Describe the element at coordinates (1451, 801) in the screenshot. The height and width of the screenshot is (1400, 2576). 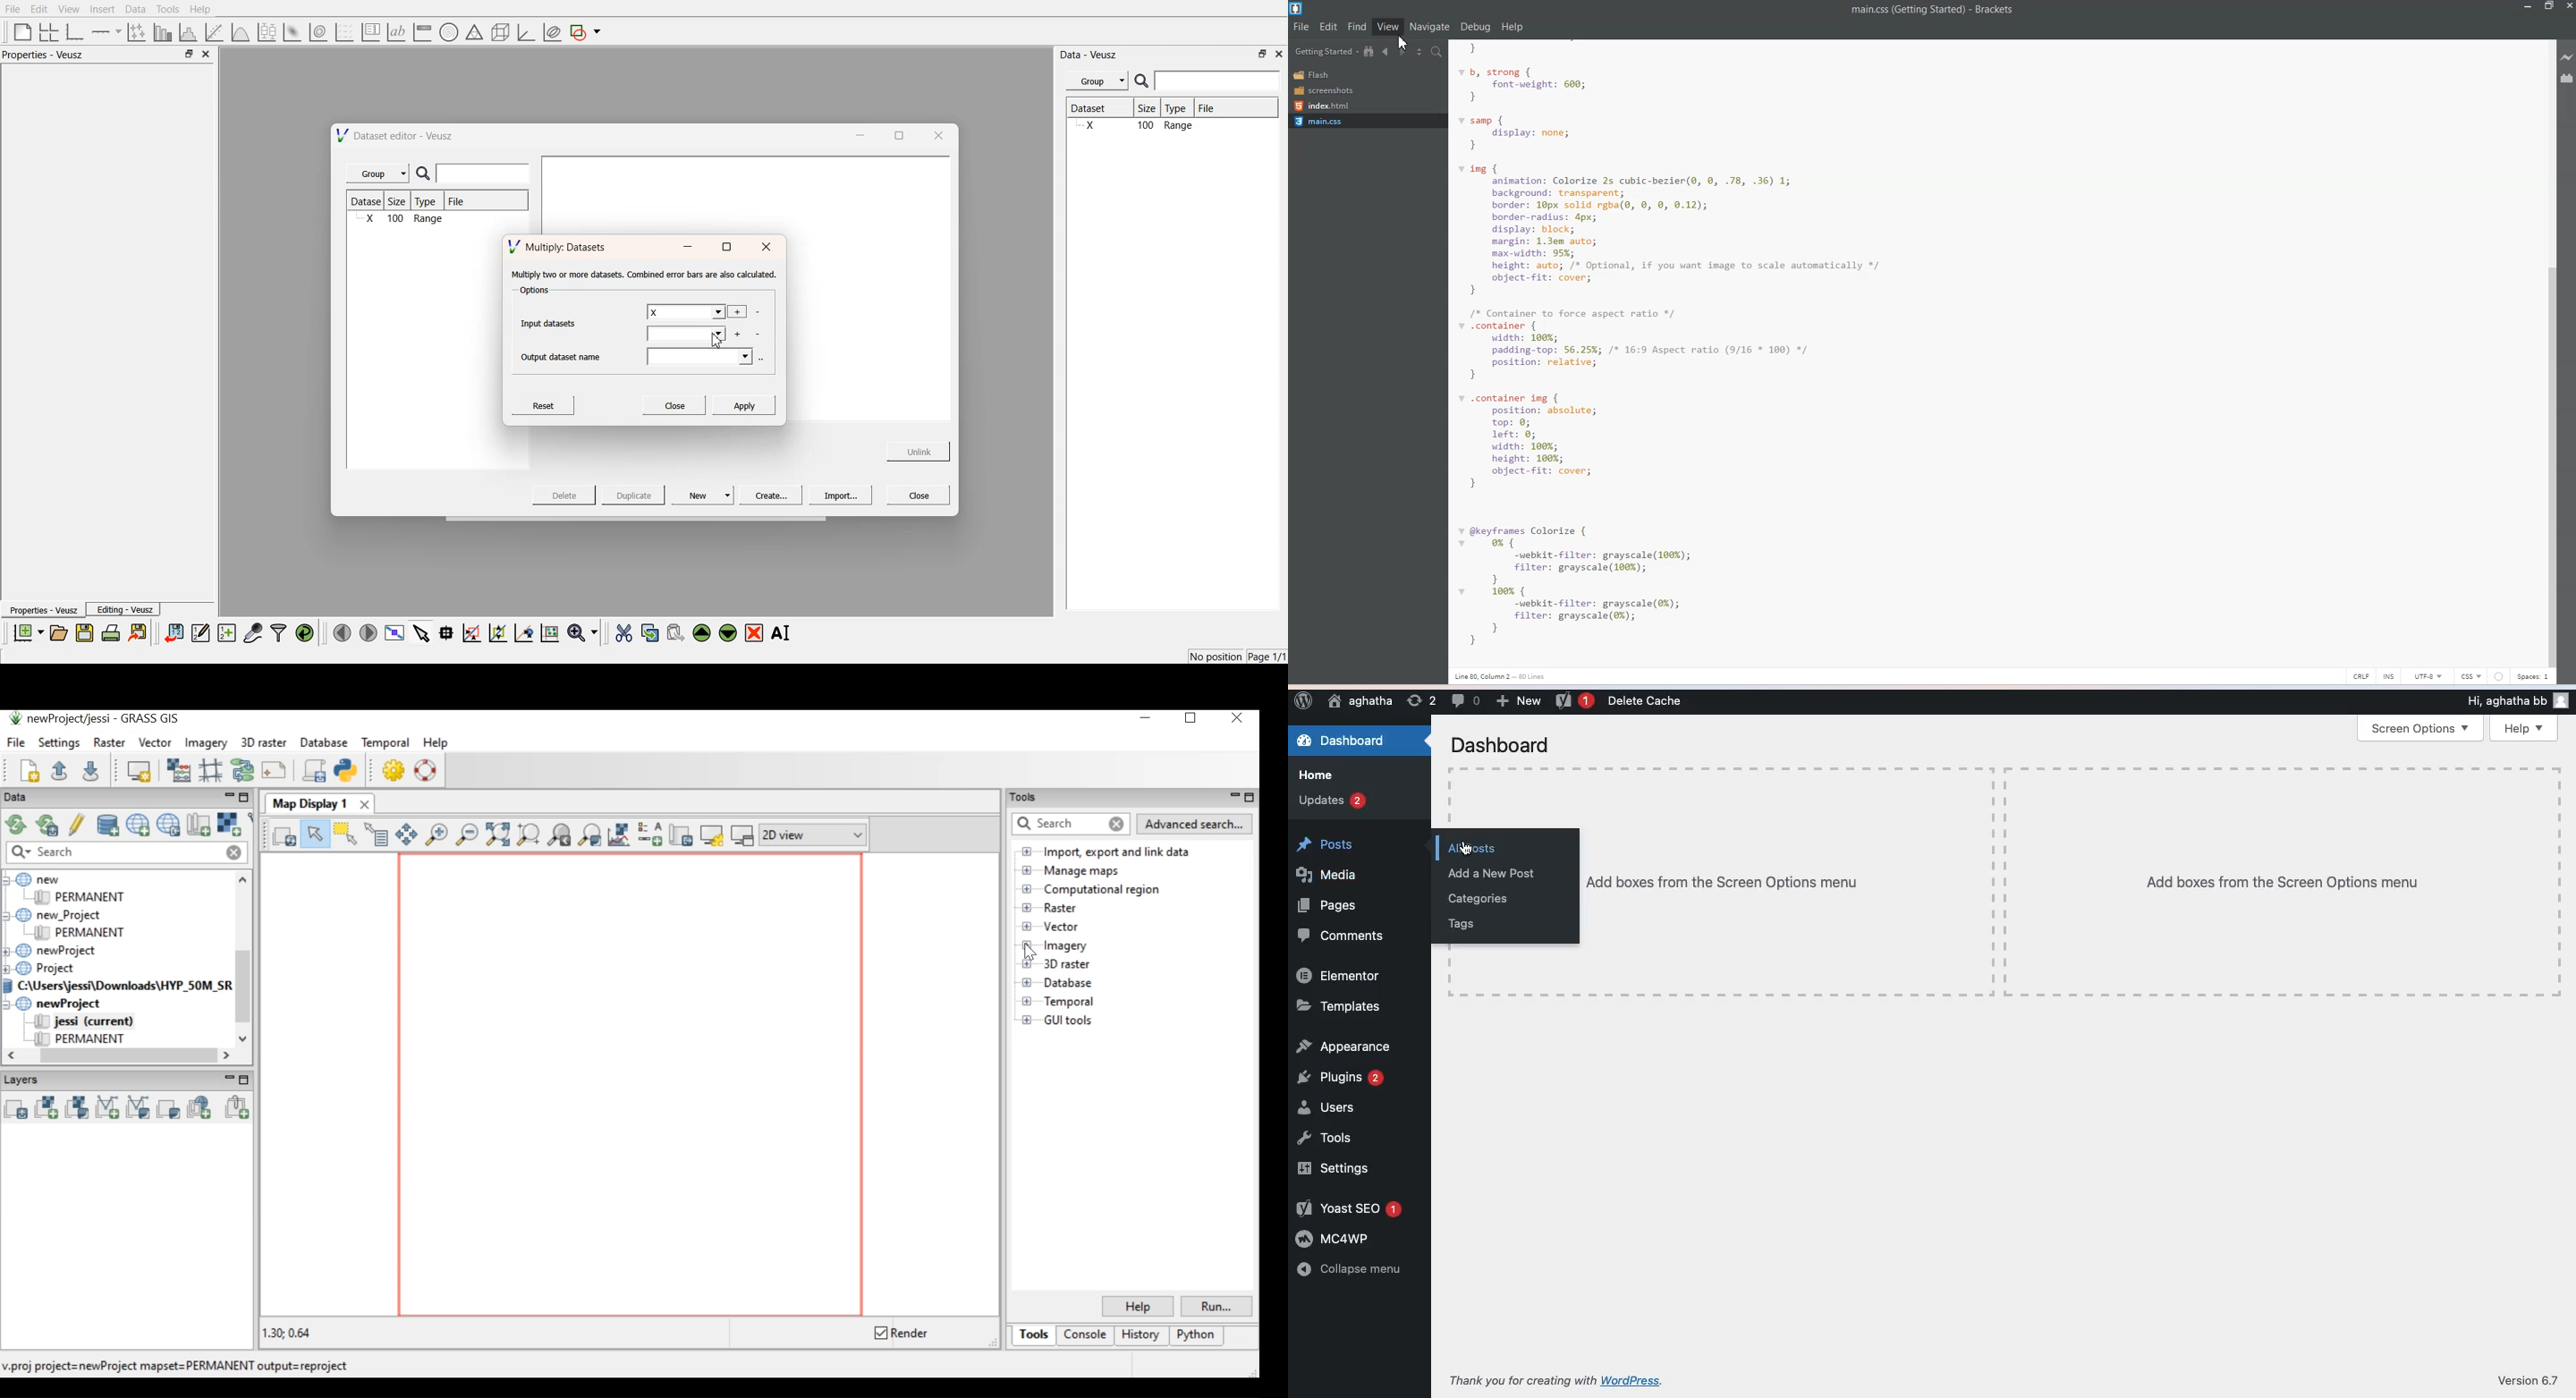
I see `Table line` at that location.